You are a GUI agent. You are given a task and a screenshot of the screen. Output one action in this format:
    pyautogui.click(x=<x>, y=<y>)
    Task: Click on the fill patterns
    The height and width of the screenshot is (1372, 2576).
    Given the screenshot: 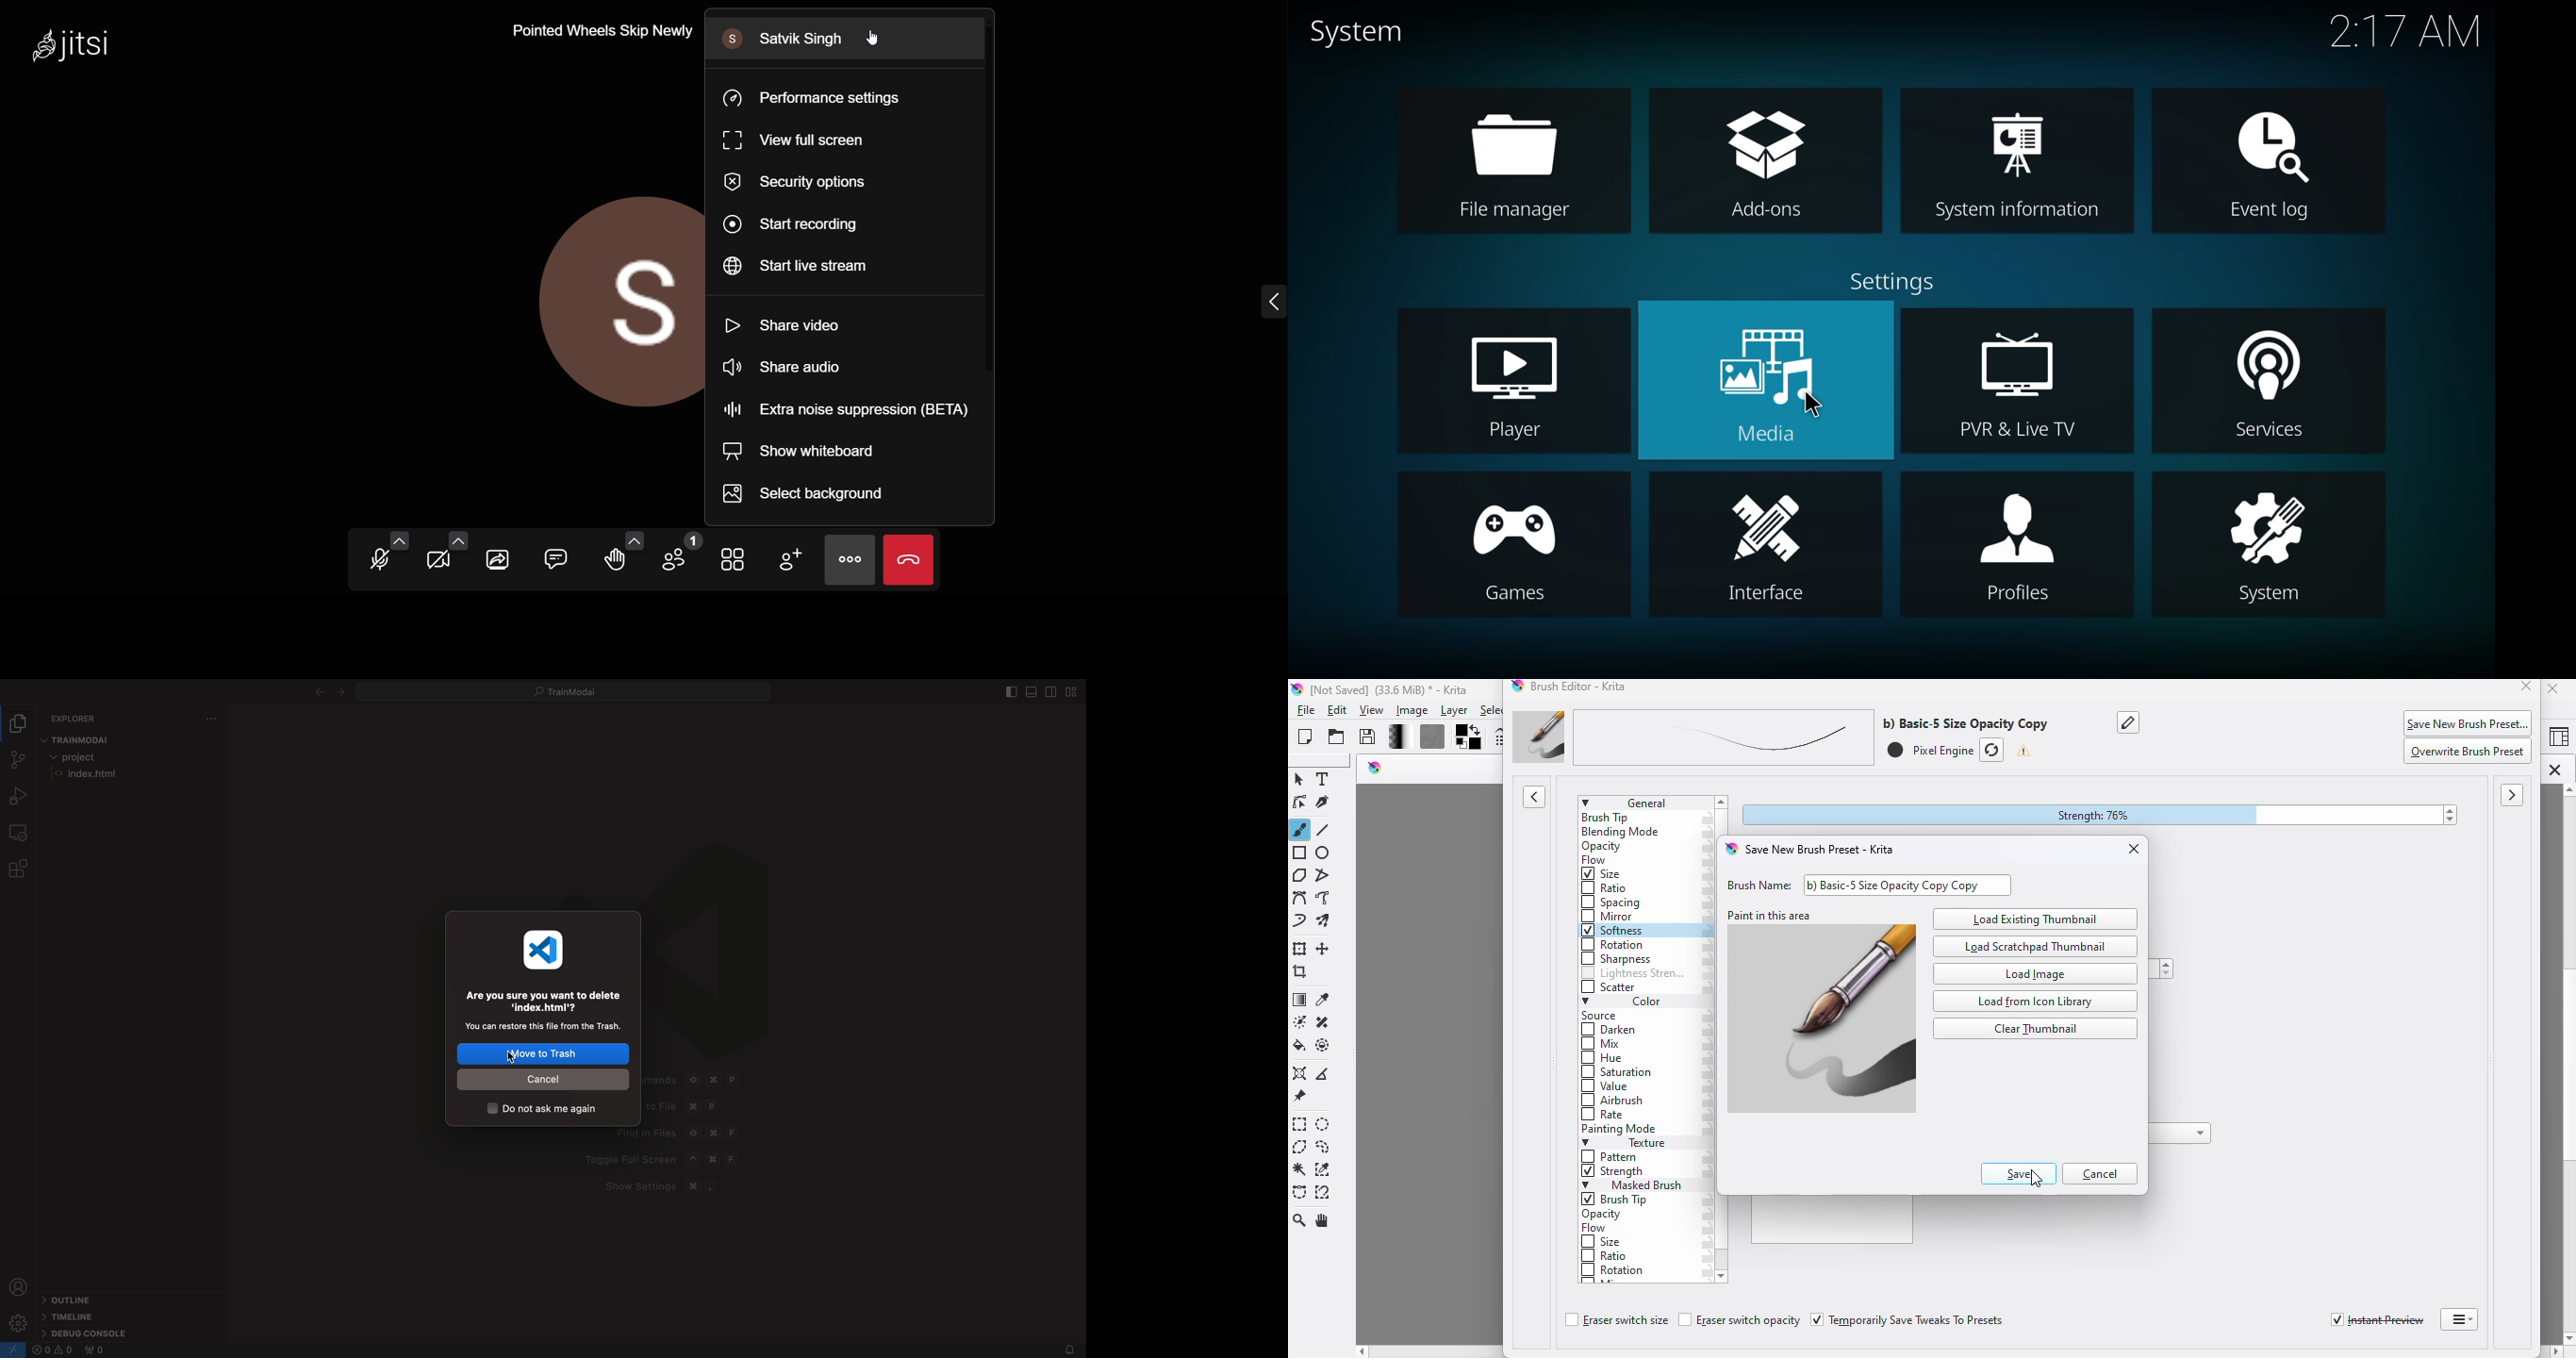 What is the action you would take?
    pyautogui.click(x=1428, y=737)
    